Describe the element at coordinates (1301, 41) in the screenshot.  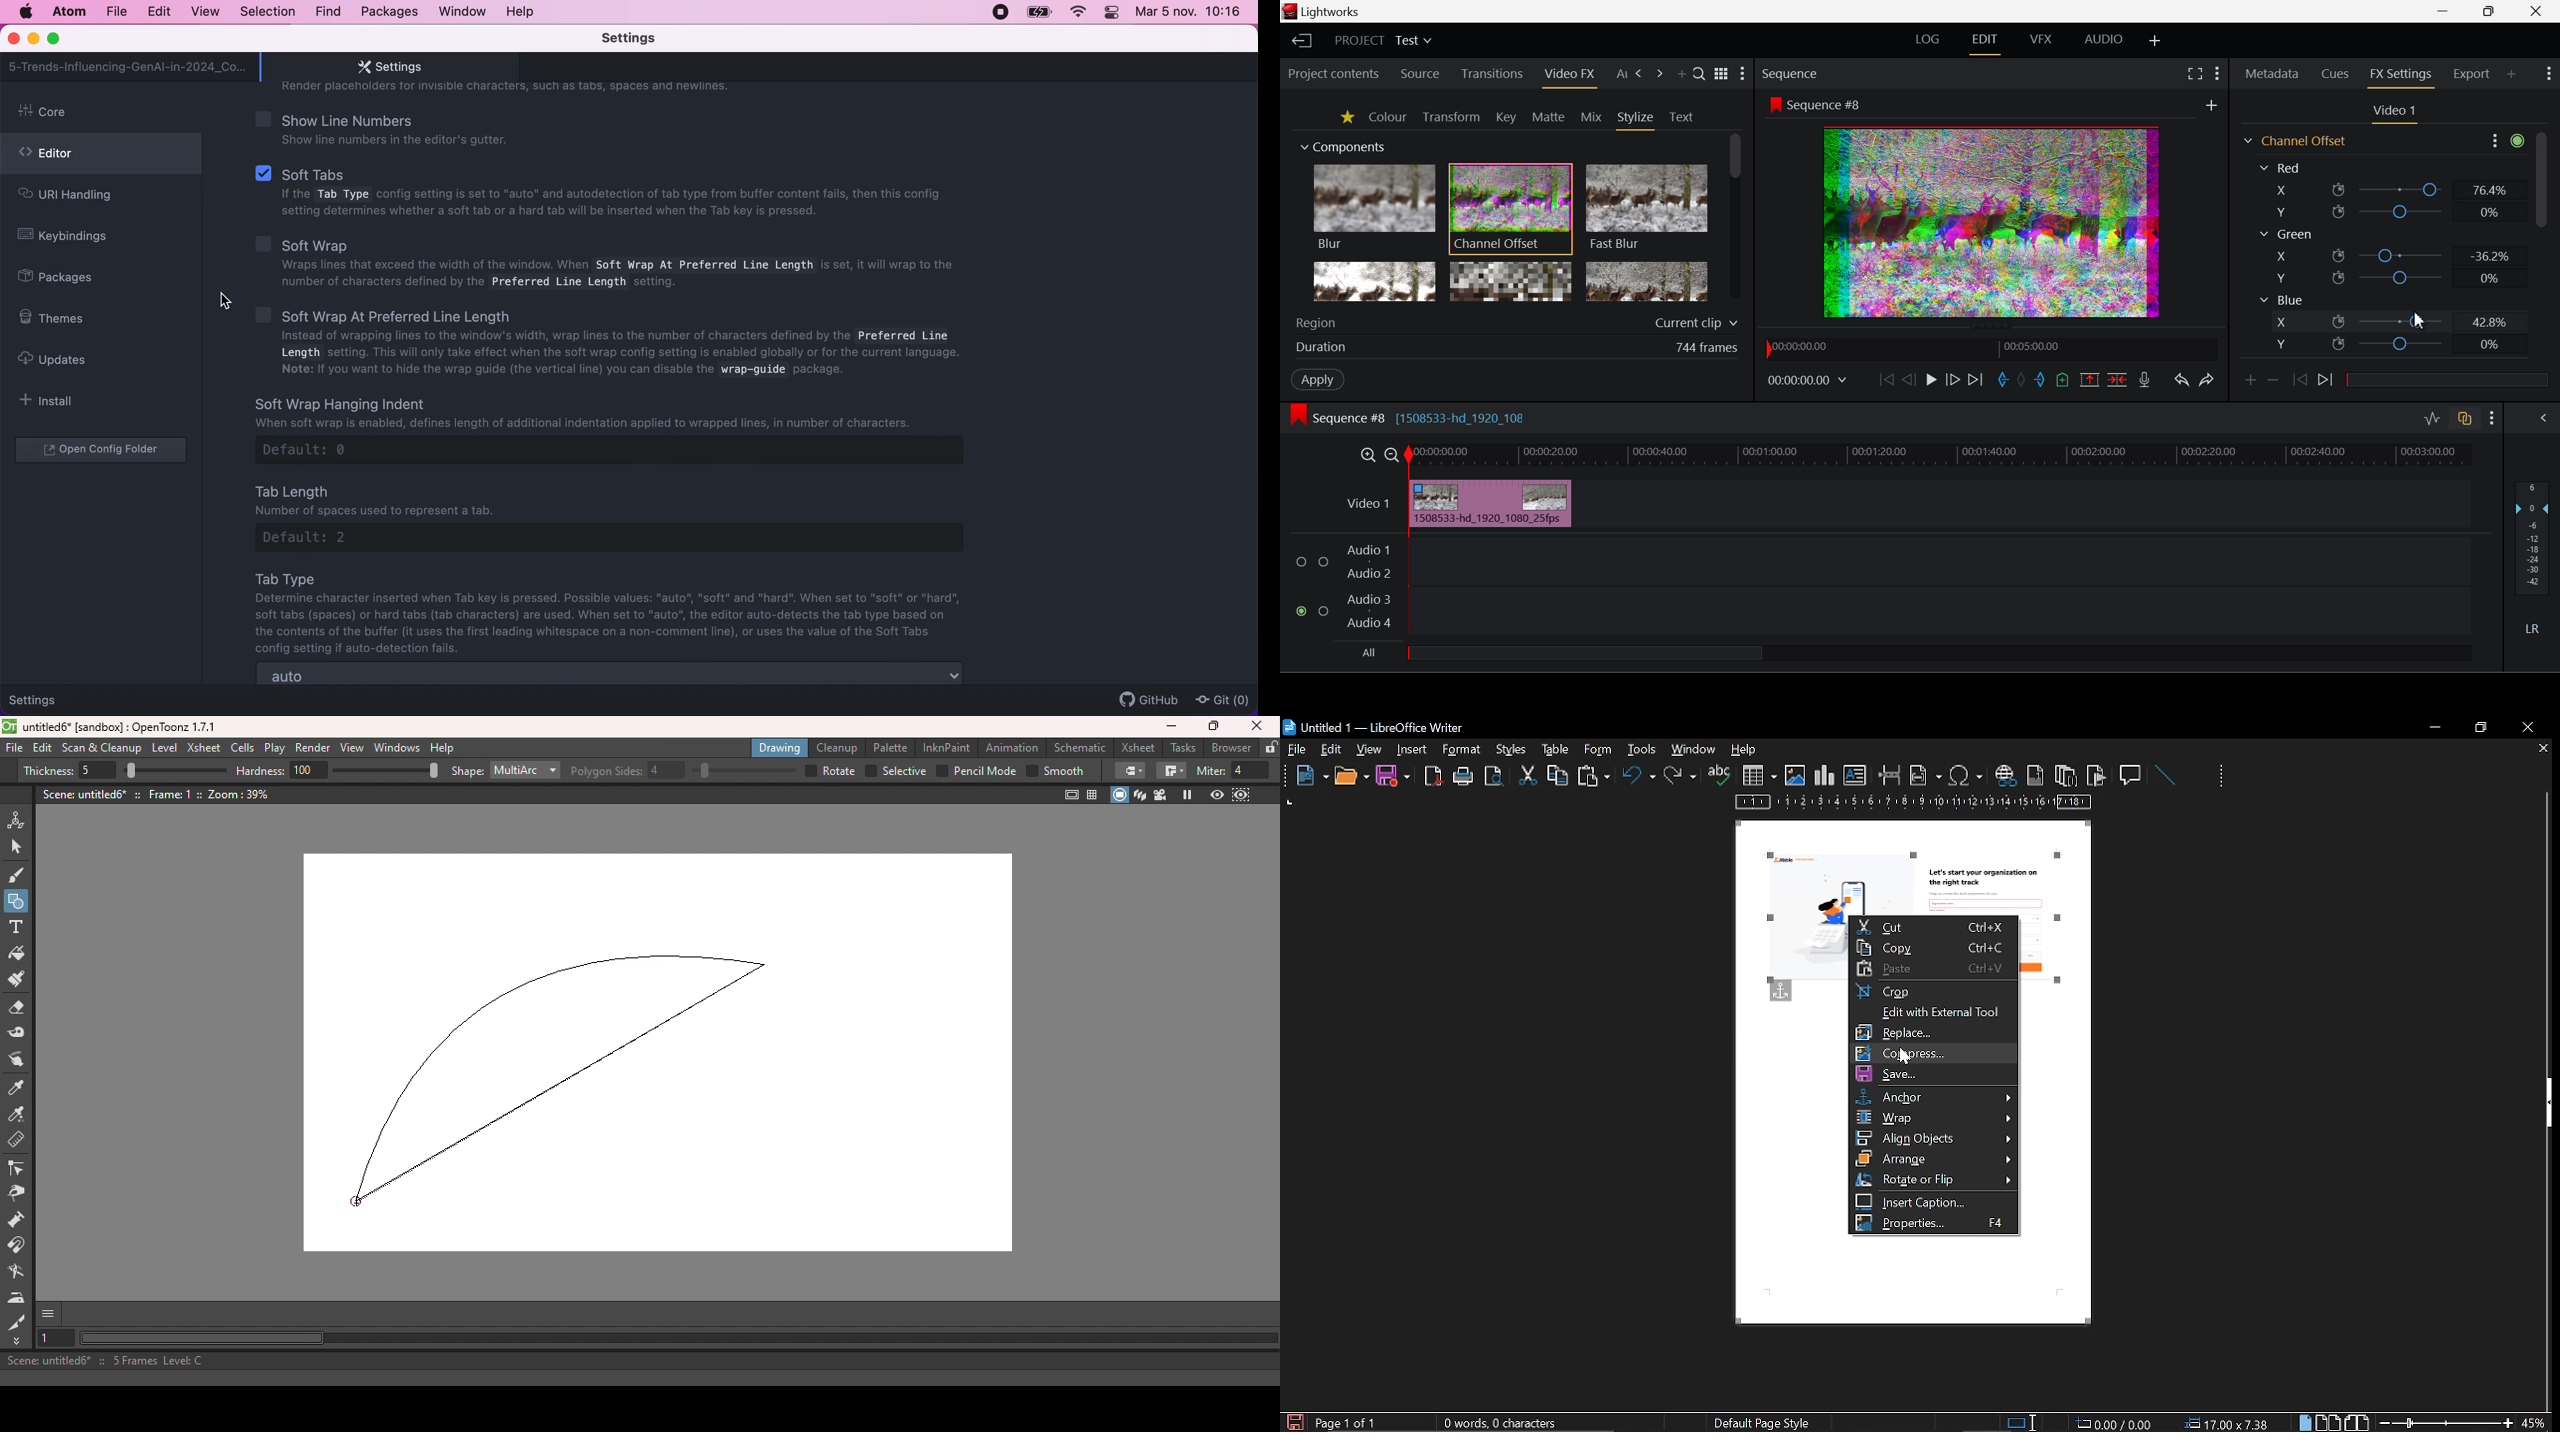
I see `Back to Homepage` at that location.